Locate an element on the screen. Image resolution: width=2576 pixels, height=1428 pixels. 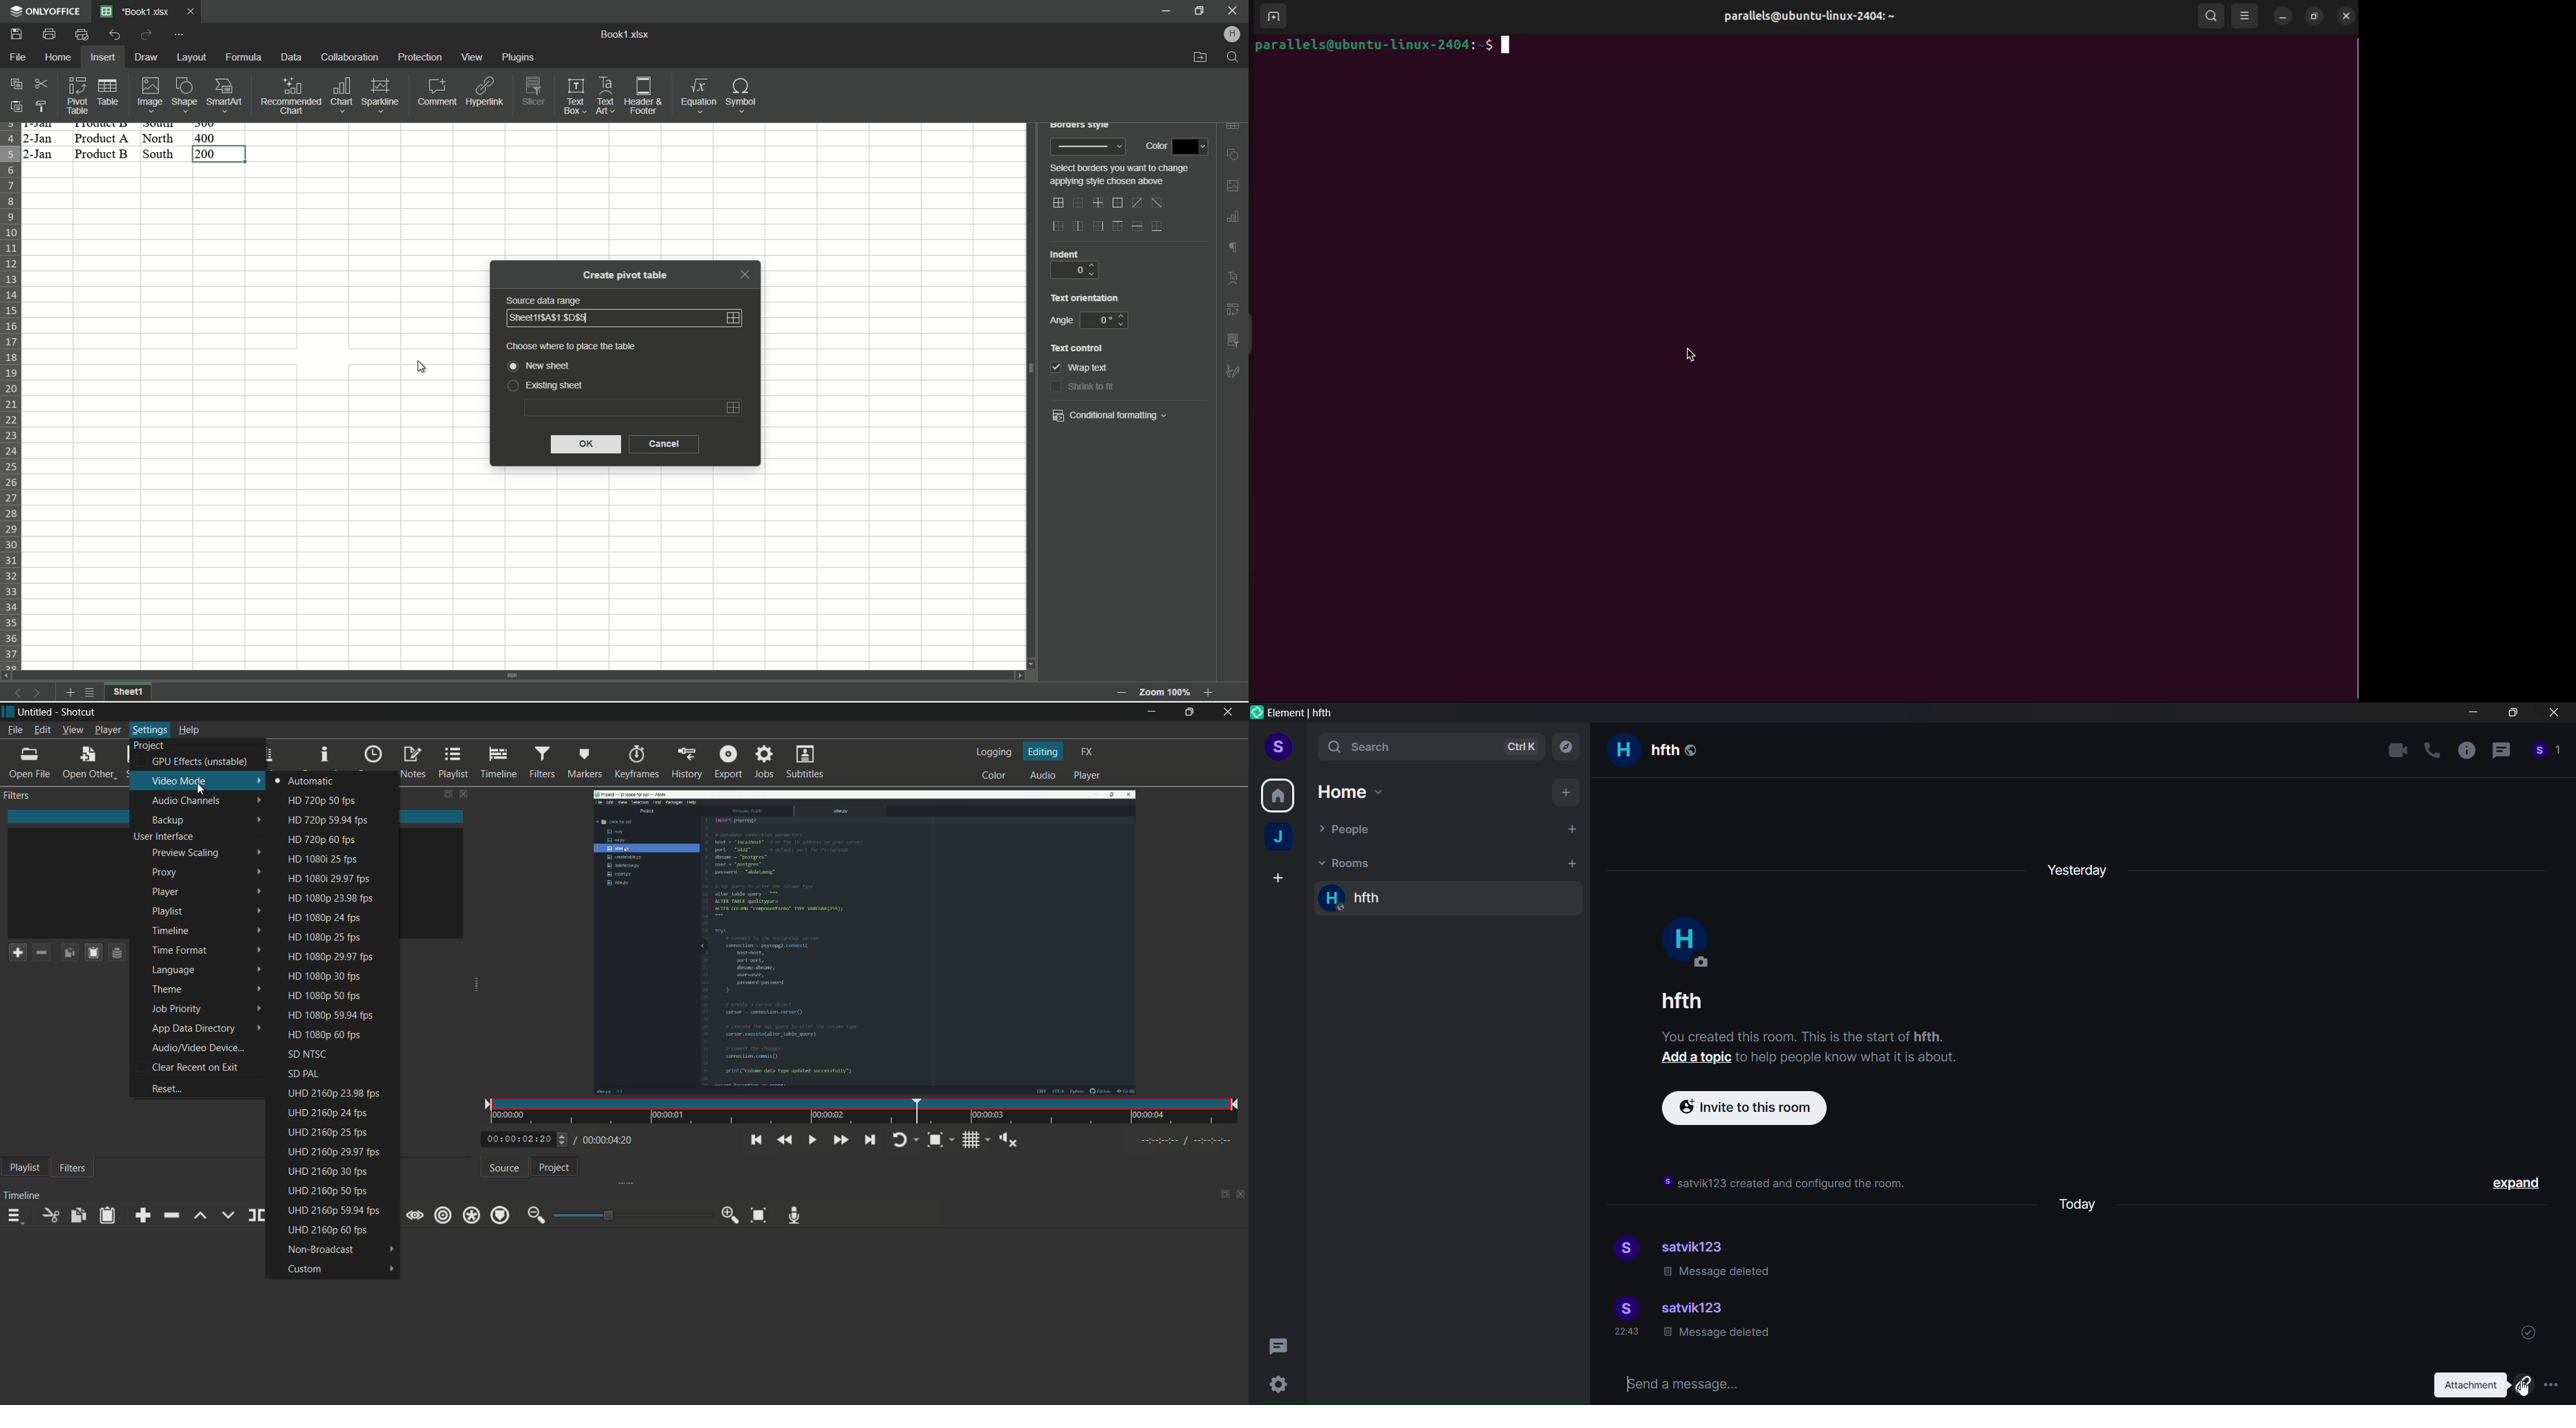
source is located at coordinates (504, 1168).